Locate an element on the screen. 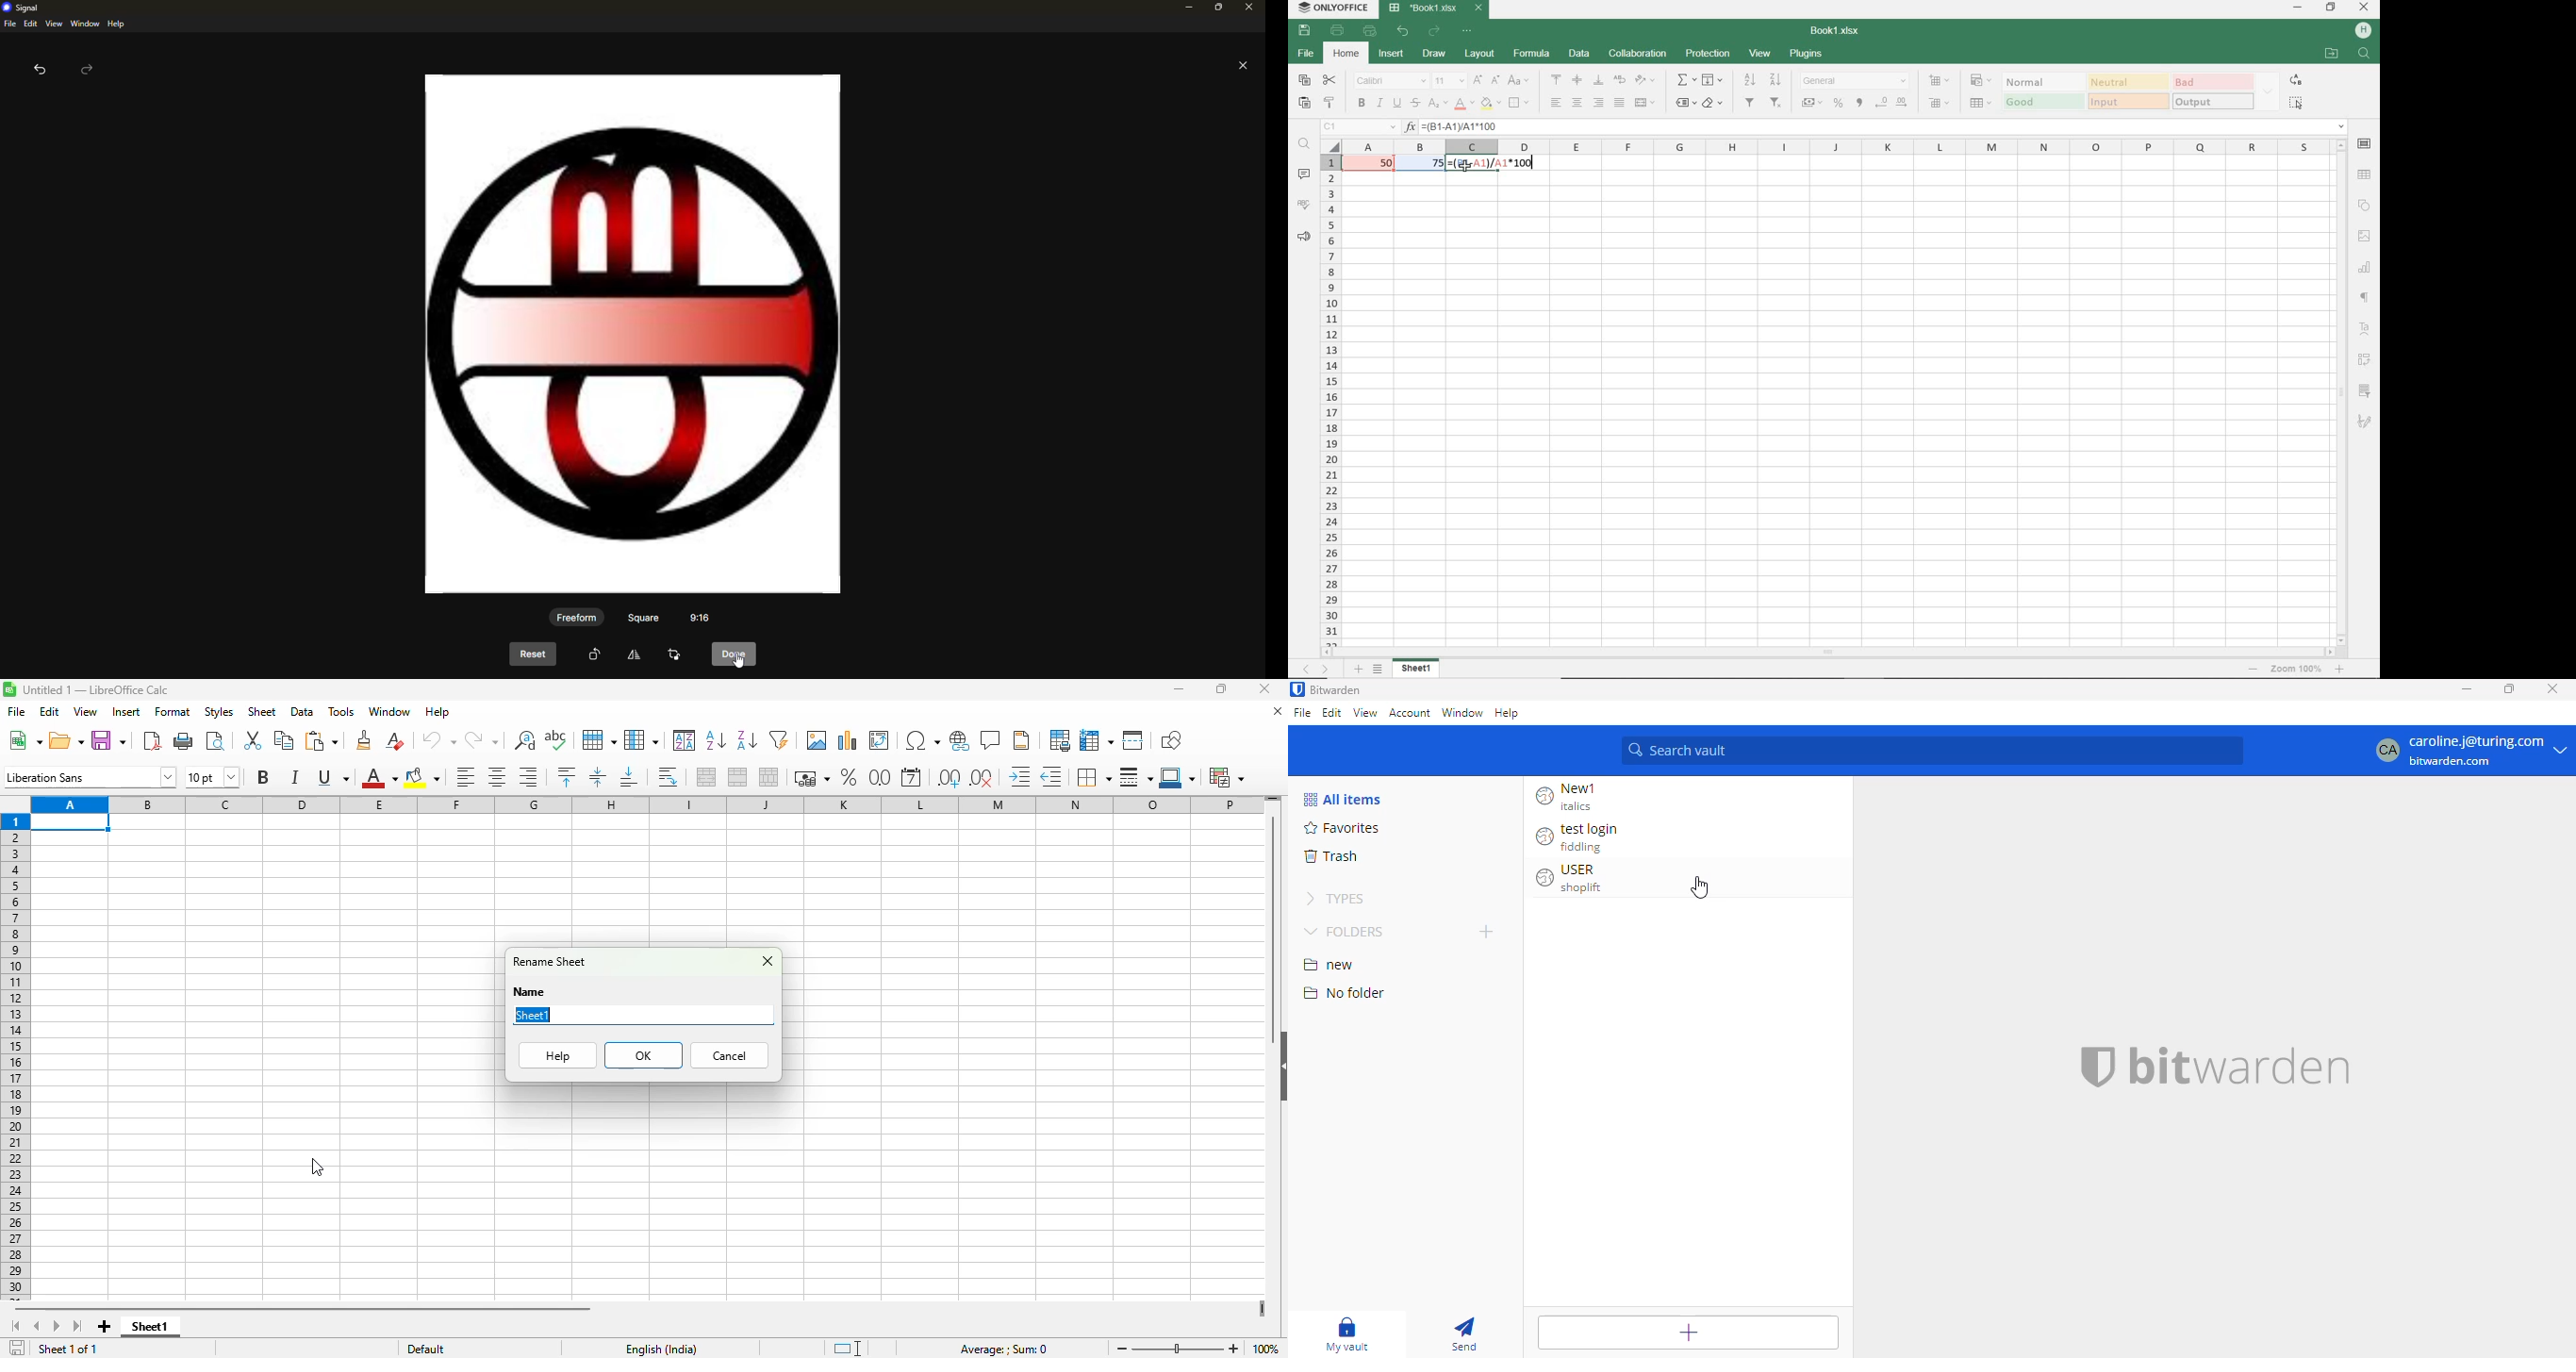 The image size is (2576, 1372). cursor is located at coordinates (1699, 887).